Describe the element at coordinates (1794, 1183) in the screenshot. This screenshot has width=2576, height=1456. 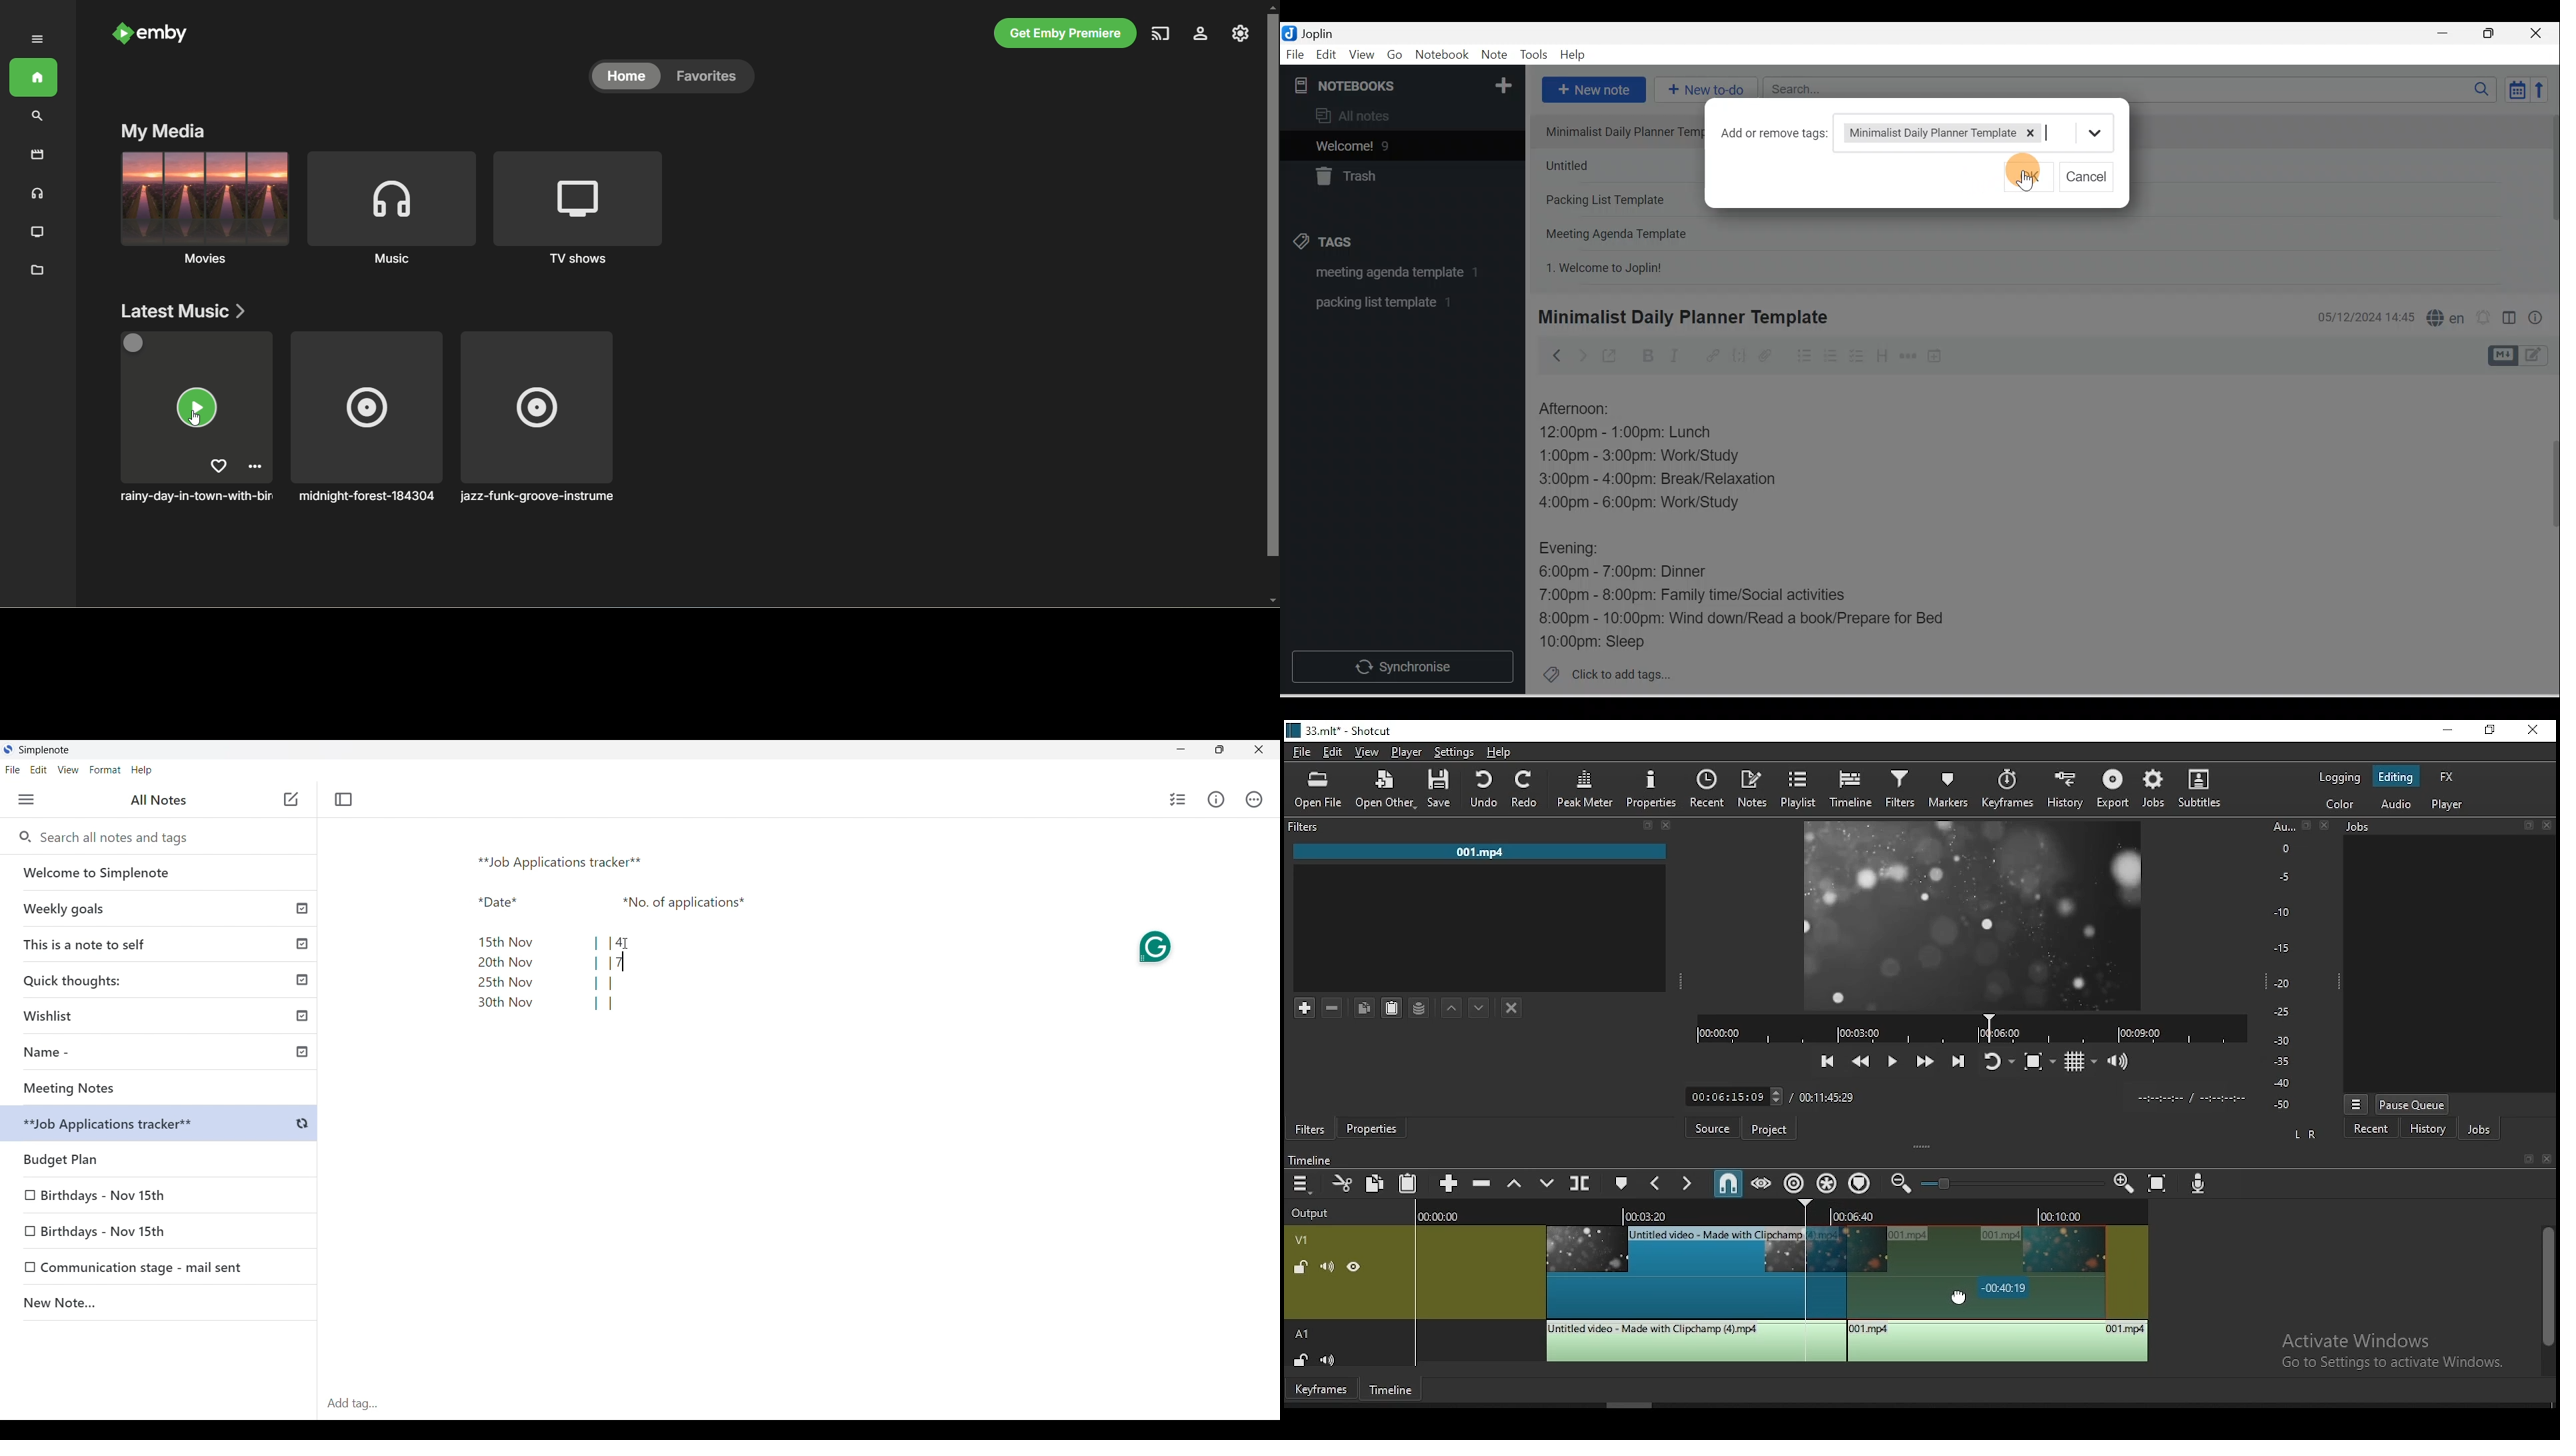
I see `ripple` at that location.